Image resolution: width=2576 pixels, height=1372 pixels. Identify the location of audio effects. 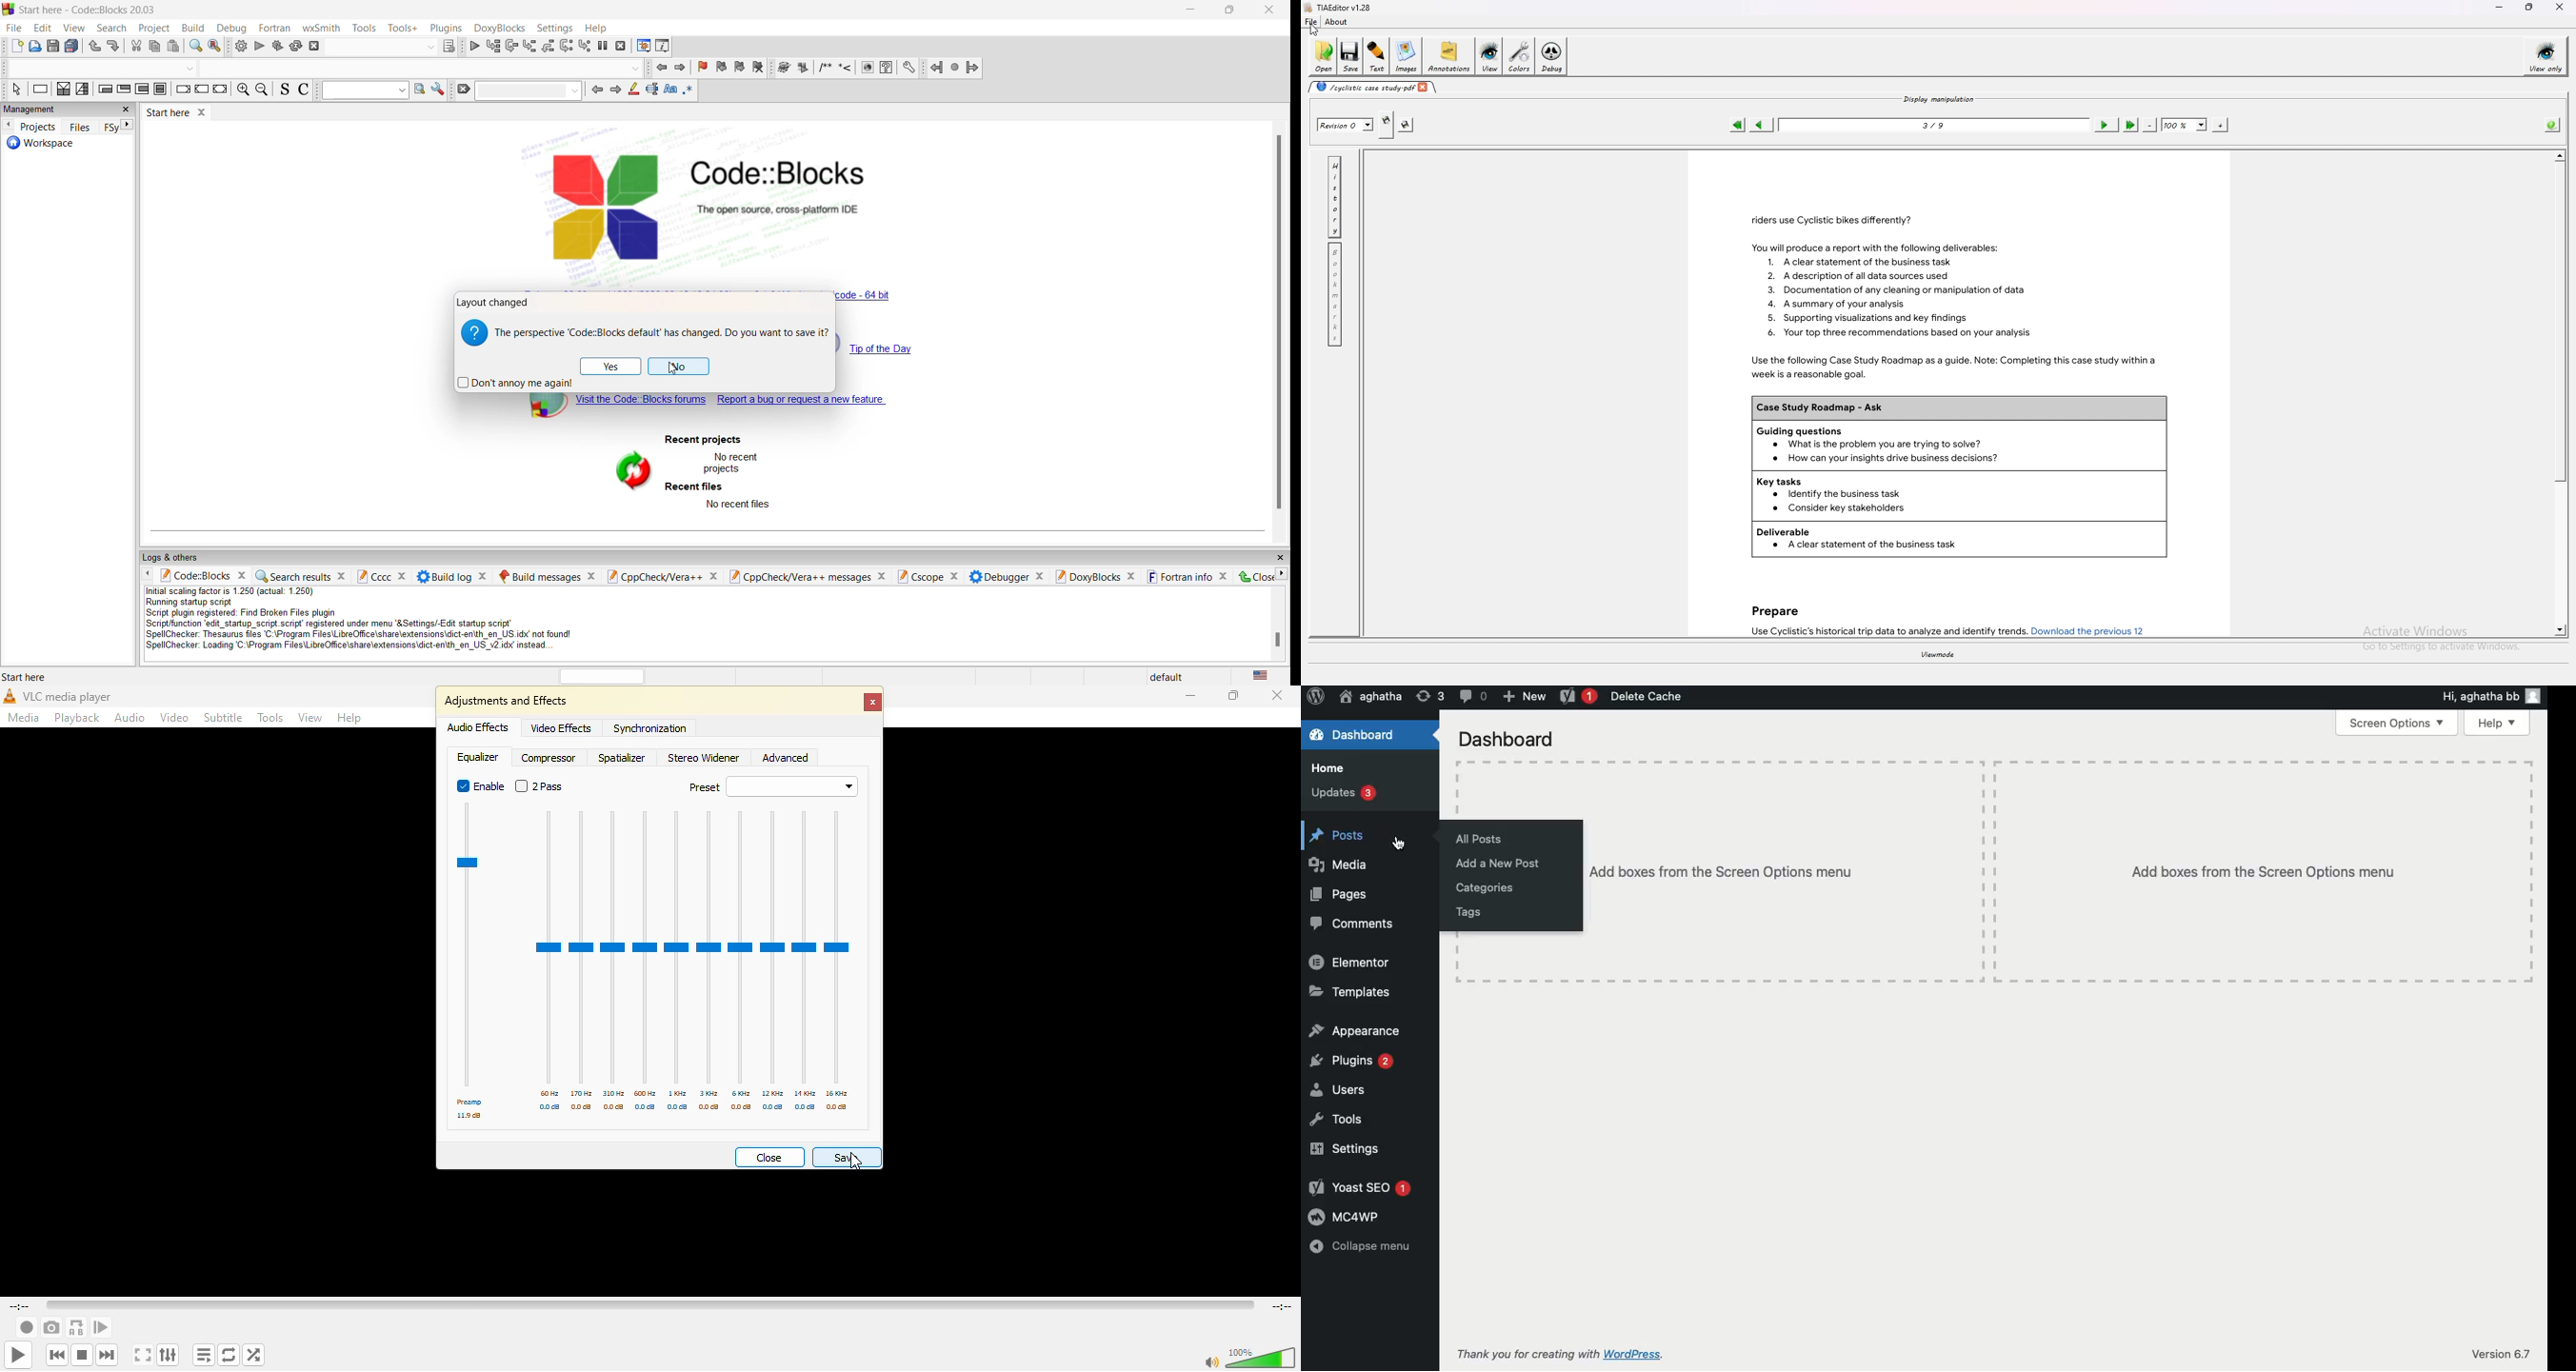
(479, 727).